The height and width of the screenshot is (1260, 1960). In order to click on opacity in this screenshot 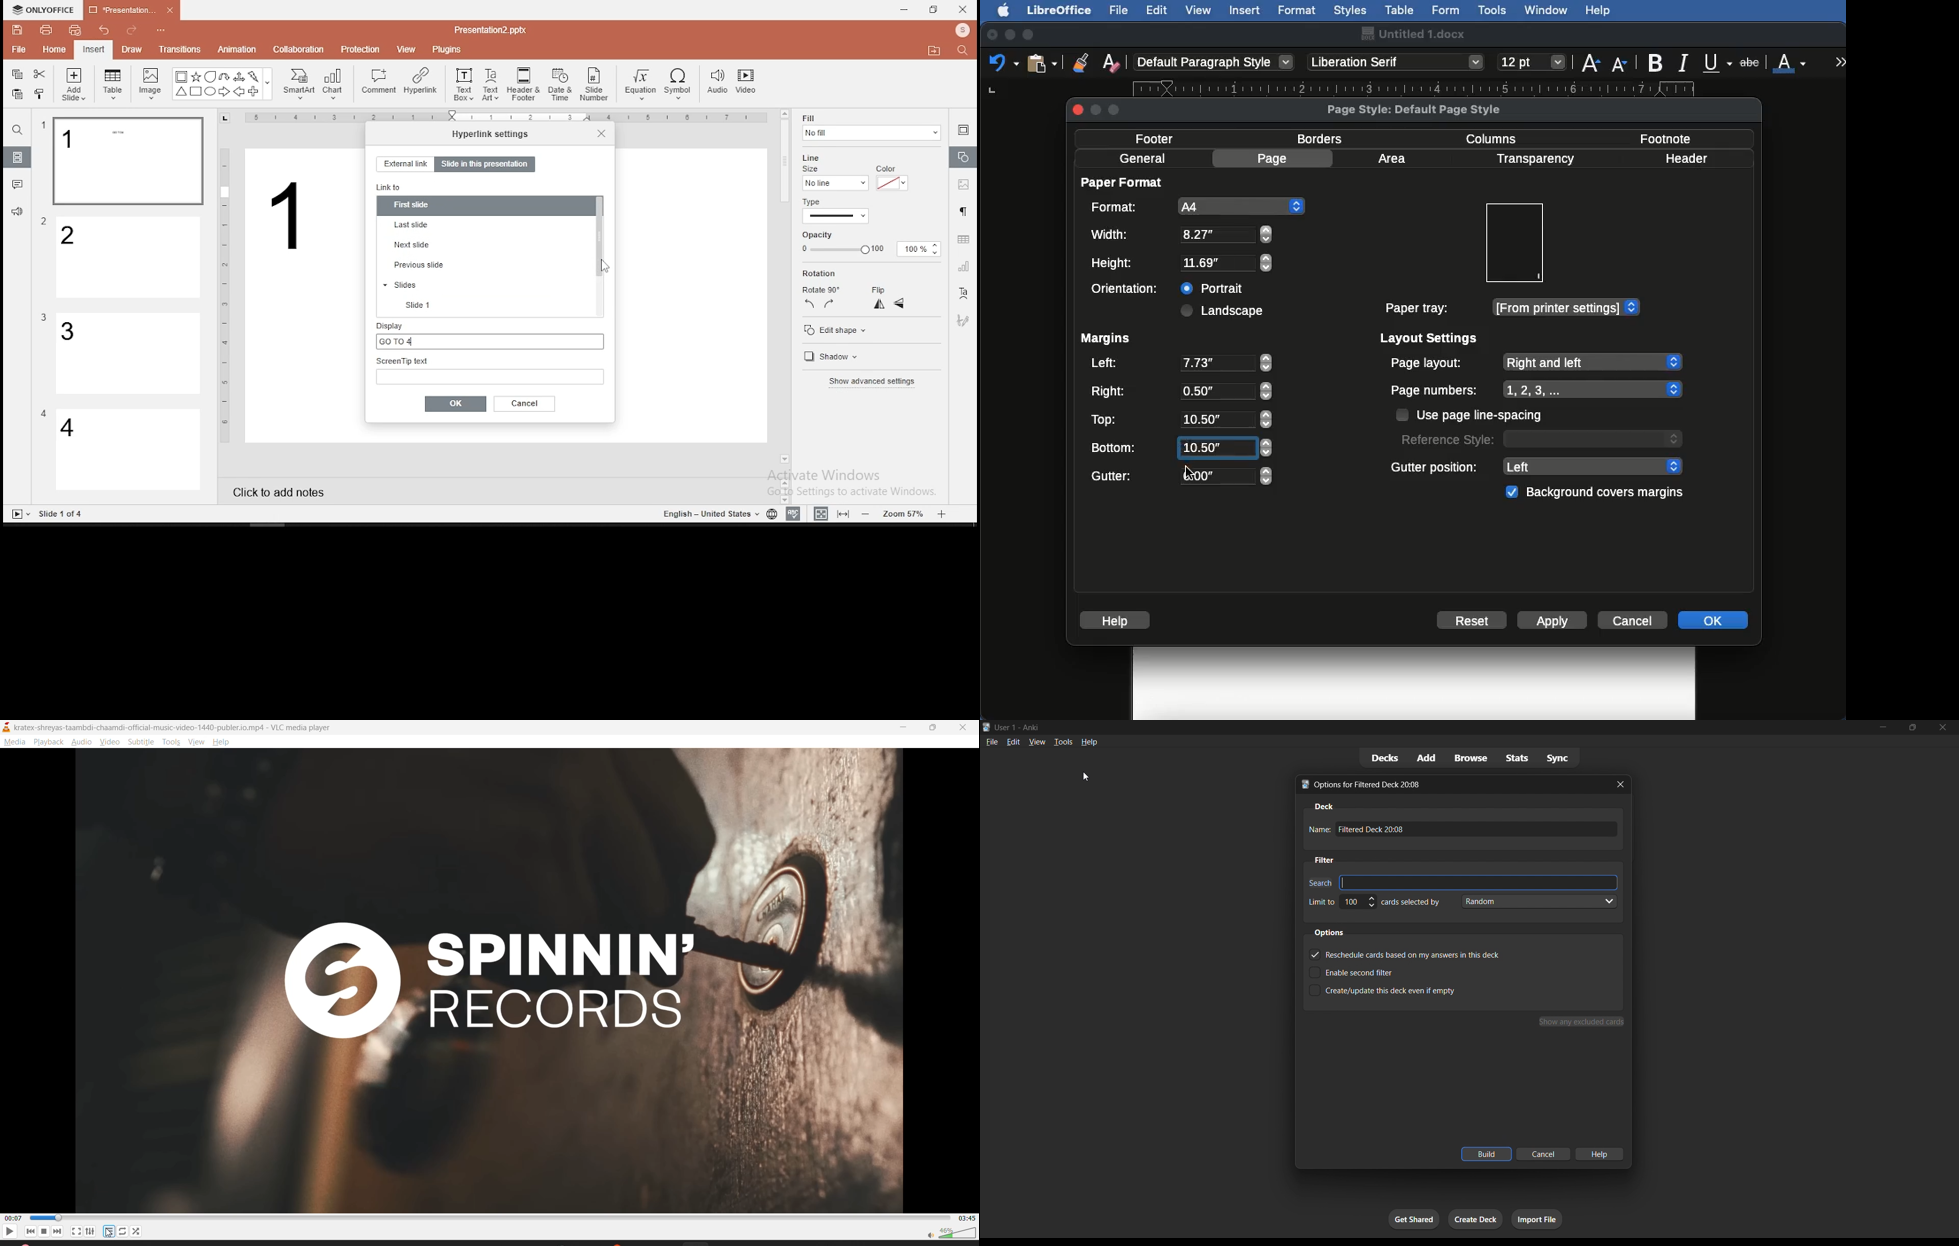, I will do `click(868, 250)`.